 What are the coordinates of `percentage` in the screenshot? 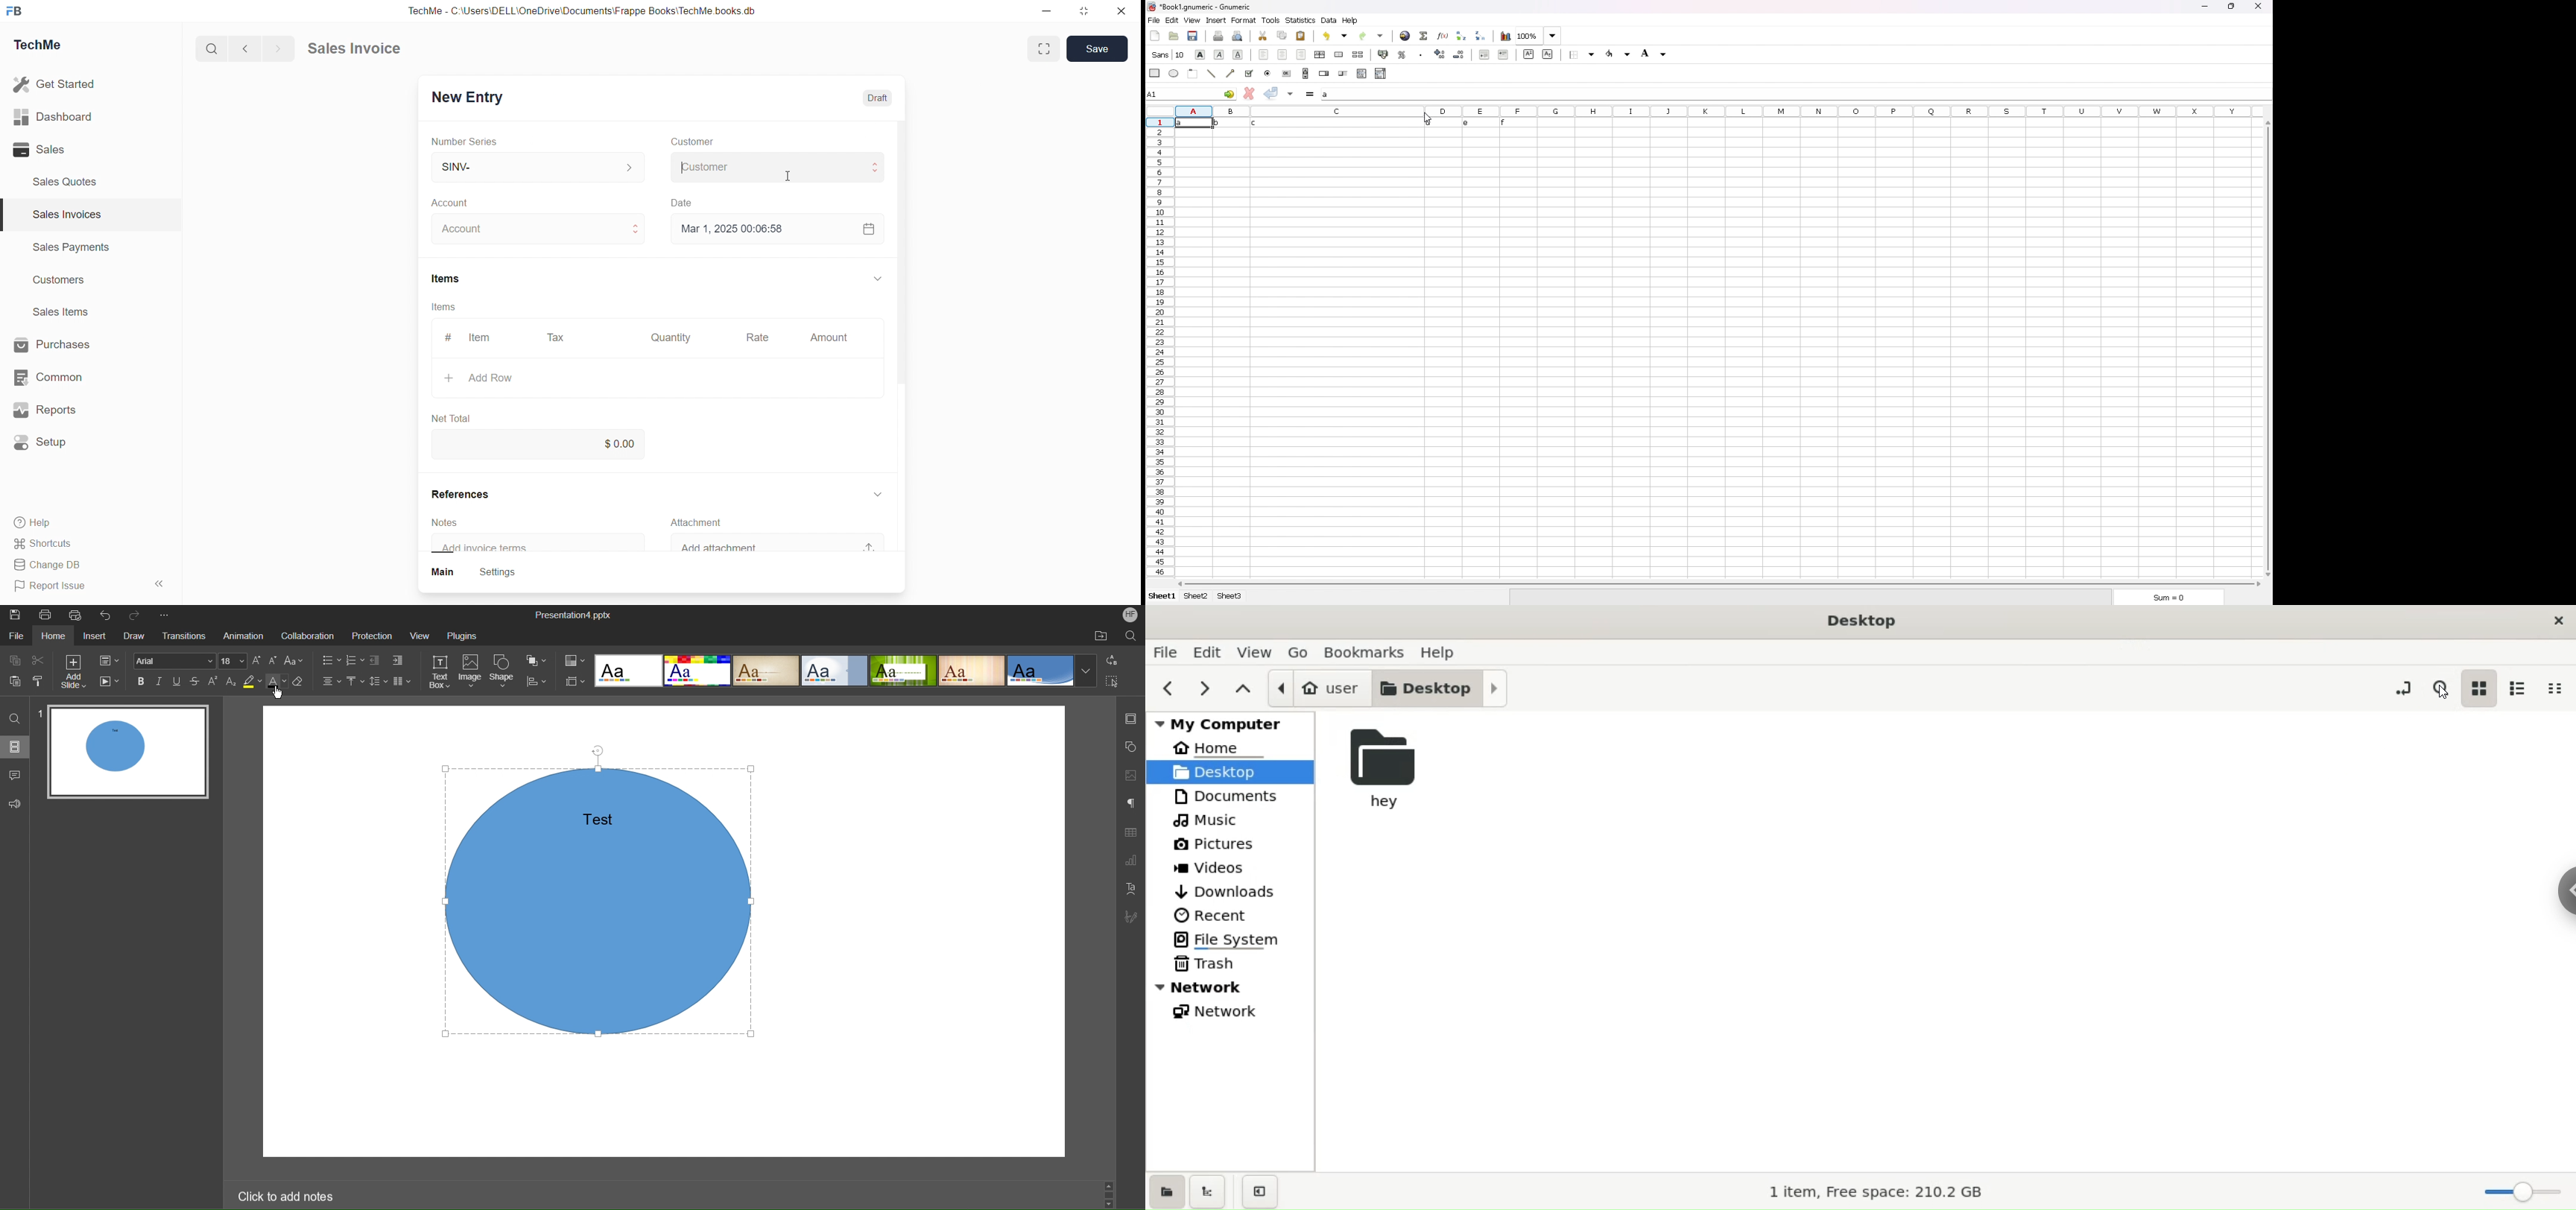 It's located at (1402, 54).